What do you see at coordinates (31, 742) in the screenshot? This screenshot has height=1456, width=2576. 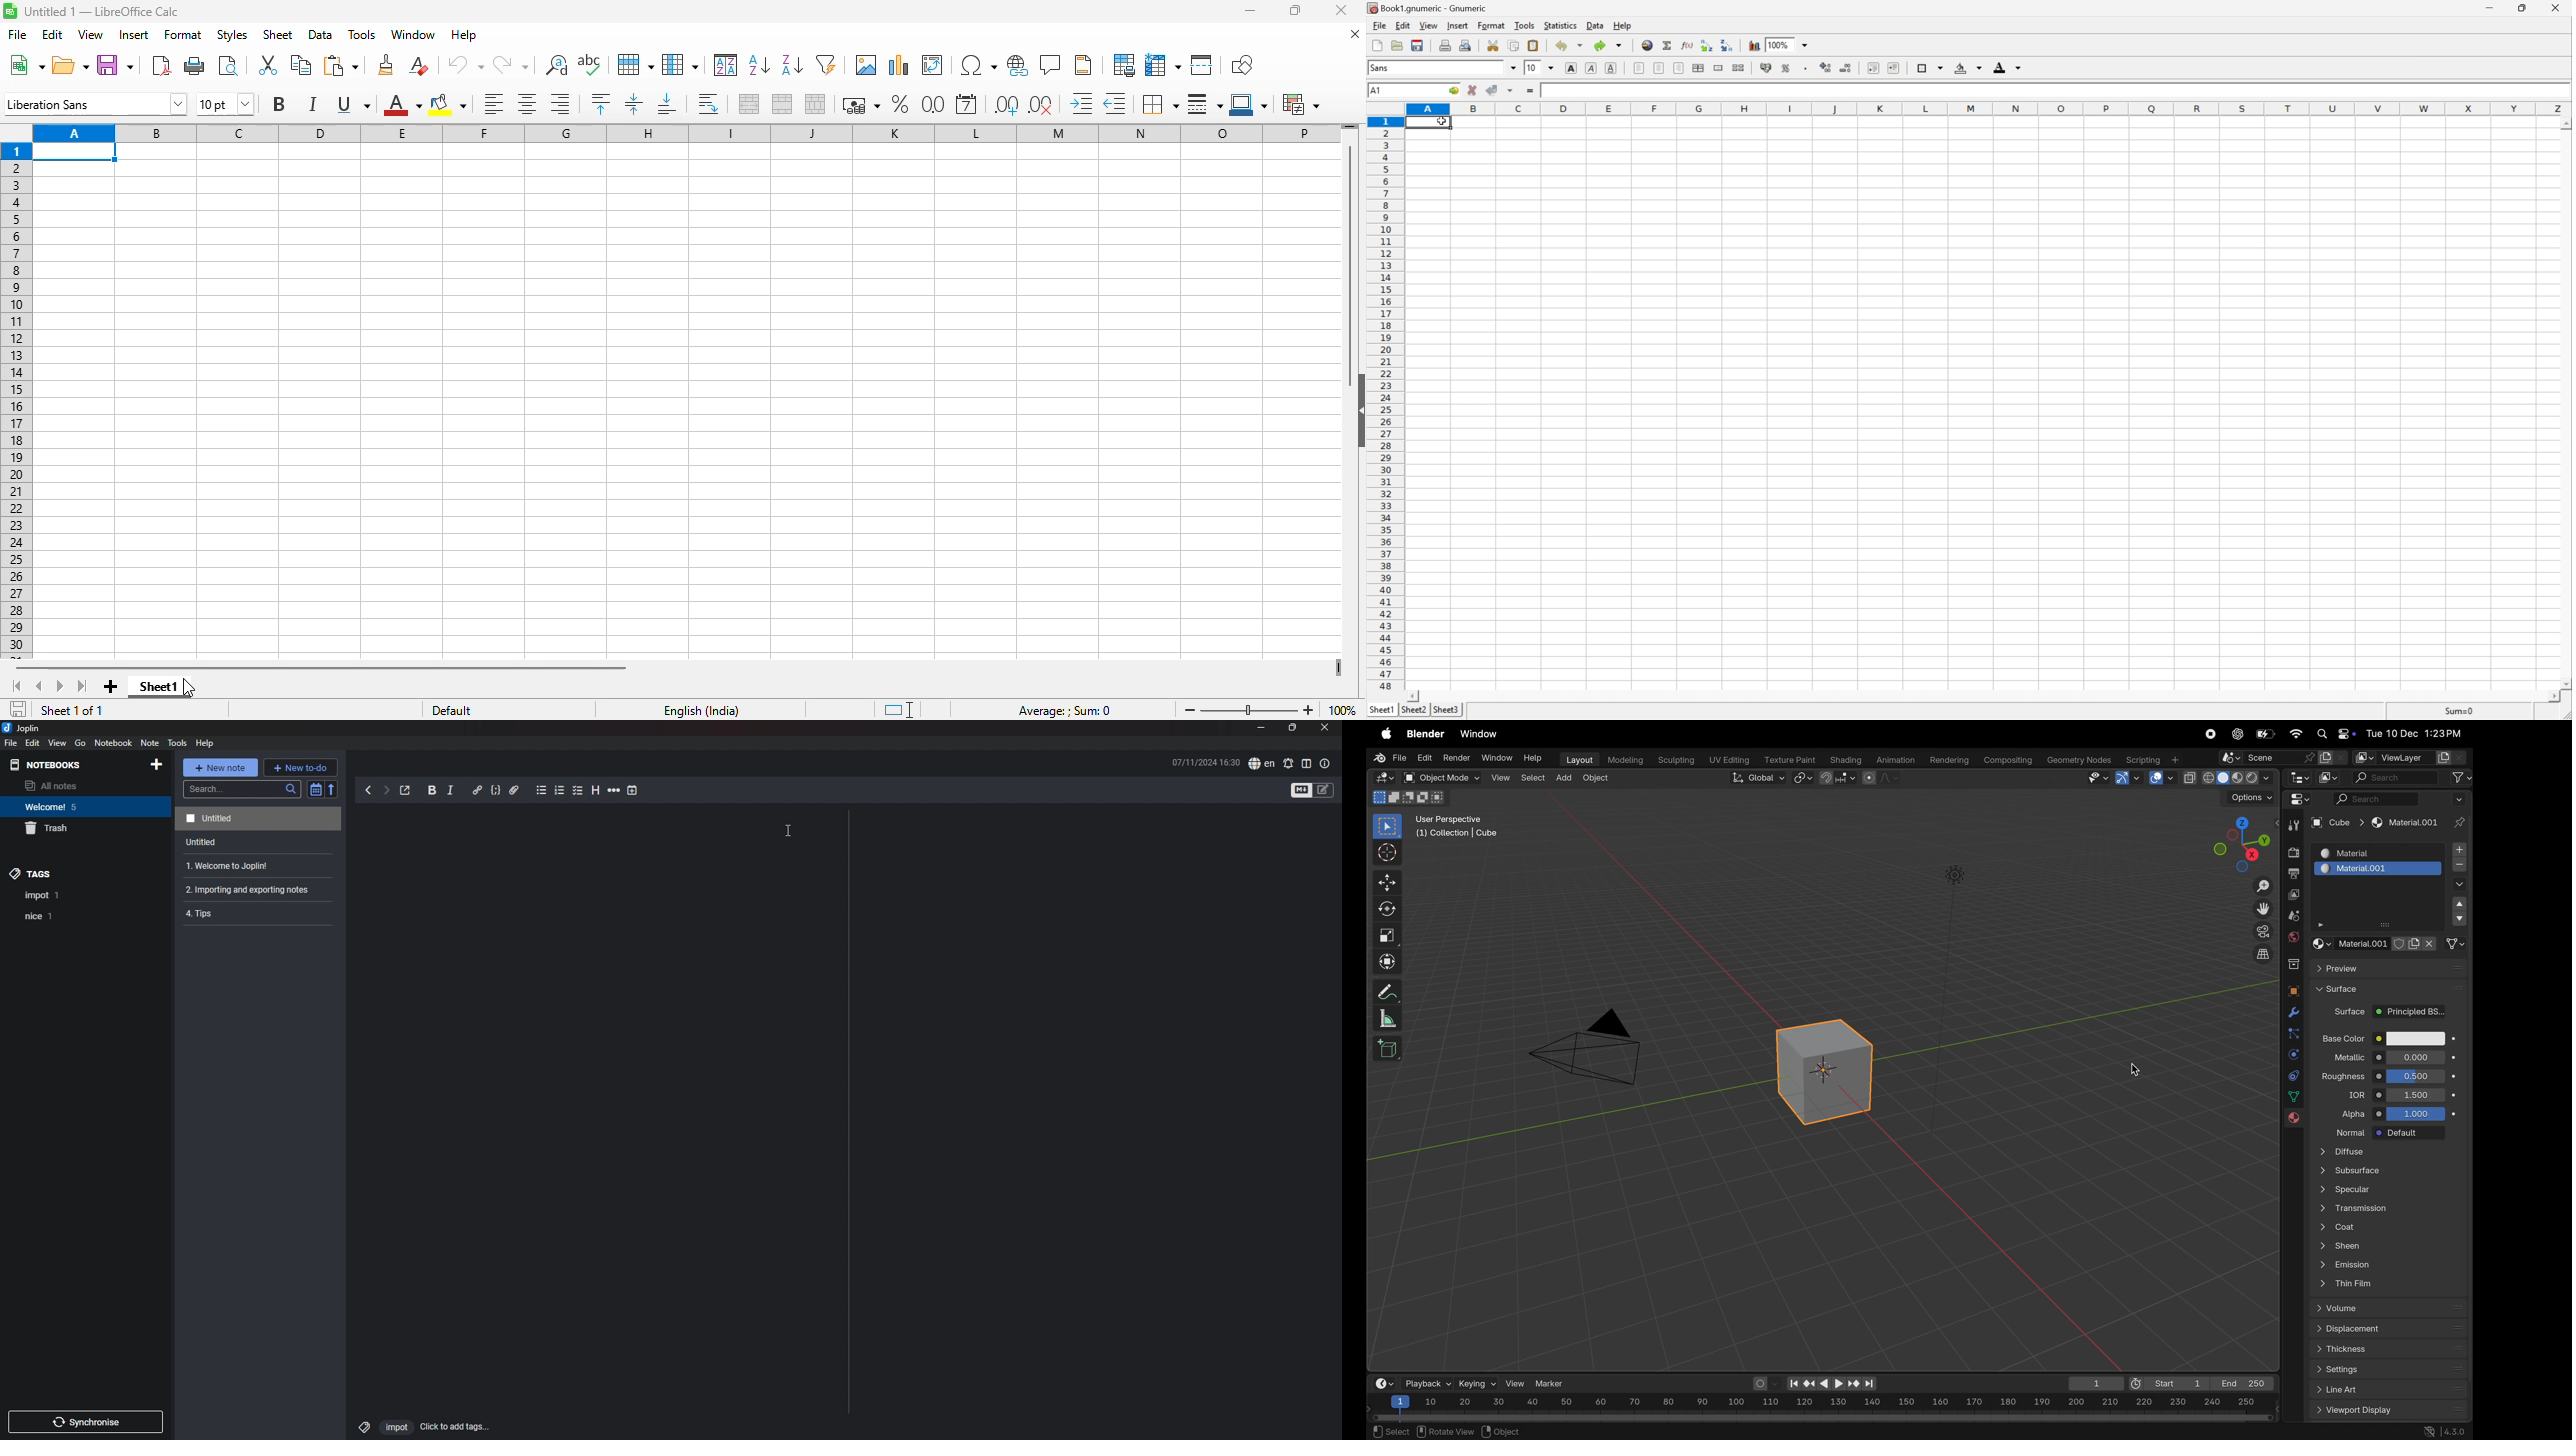 I see `edit` at bounding box center [31, 742].